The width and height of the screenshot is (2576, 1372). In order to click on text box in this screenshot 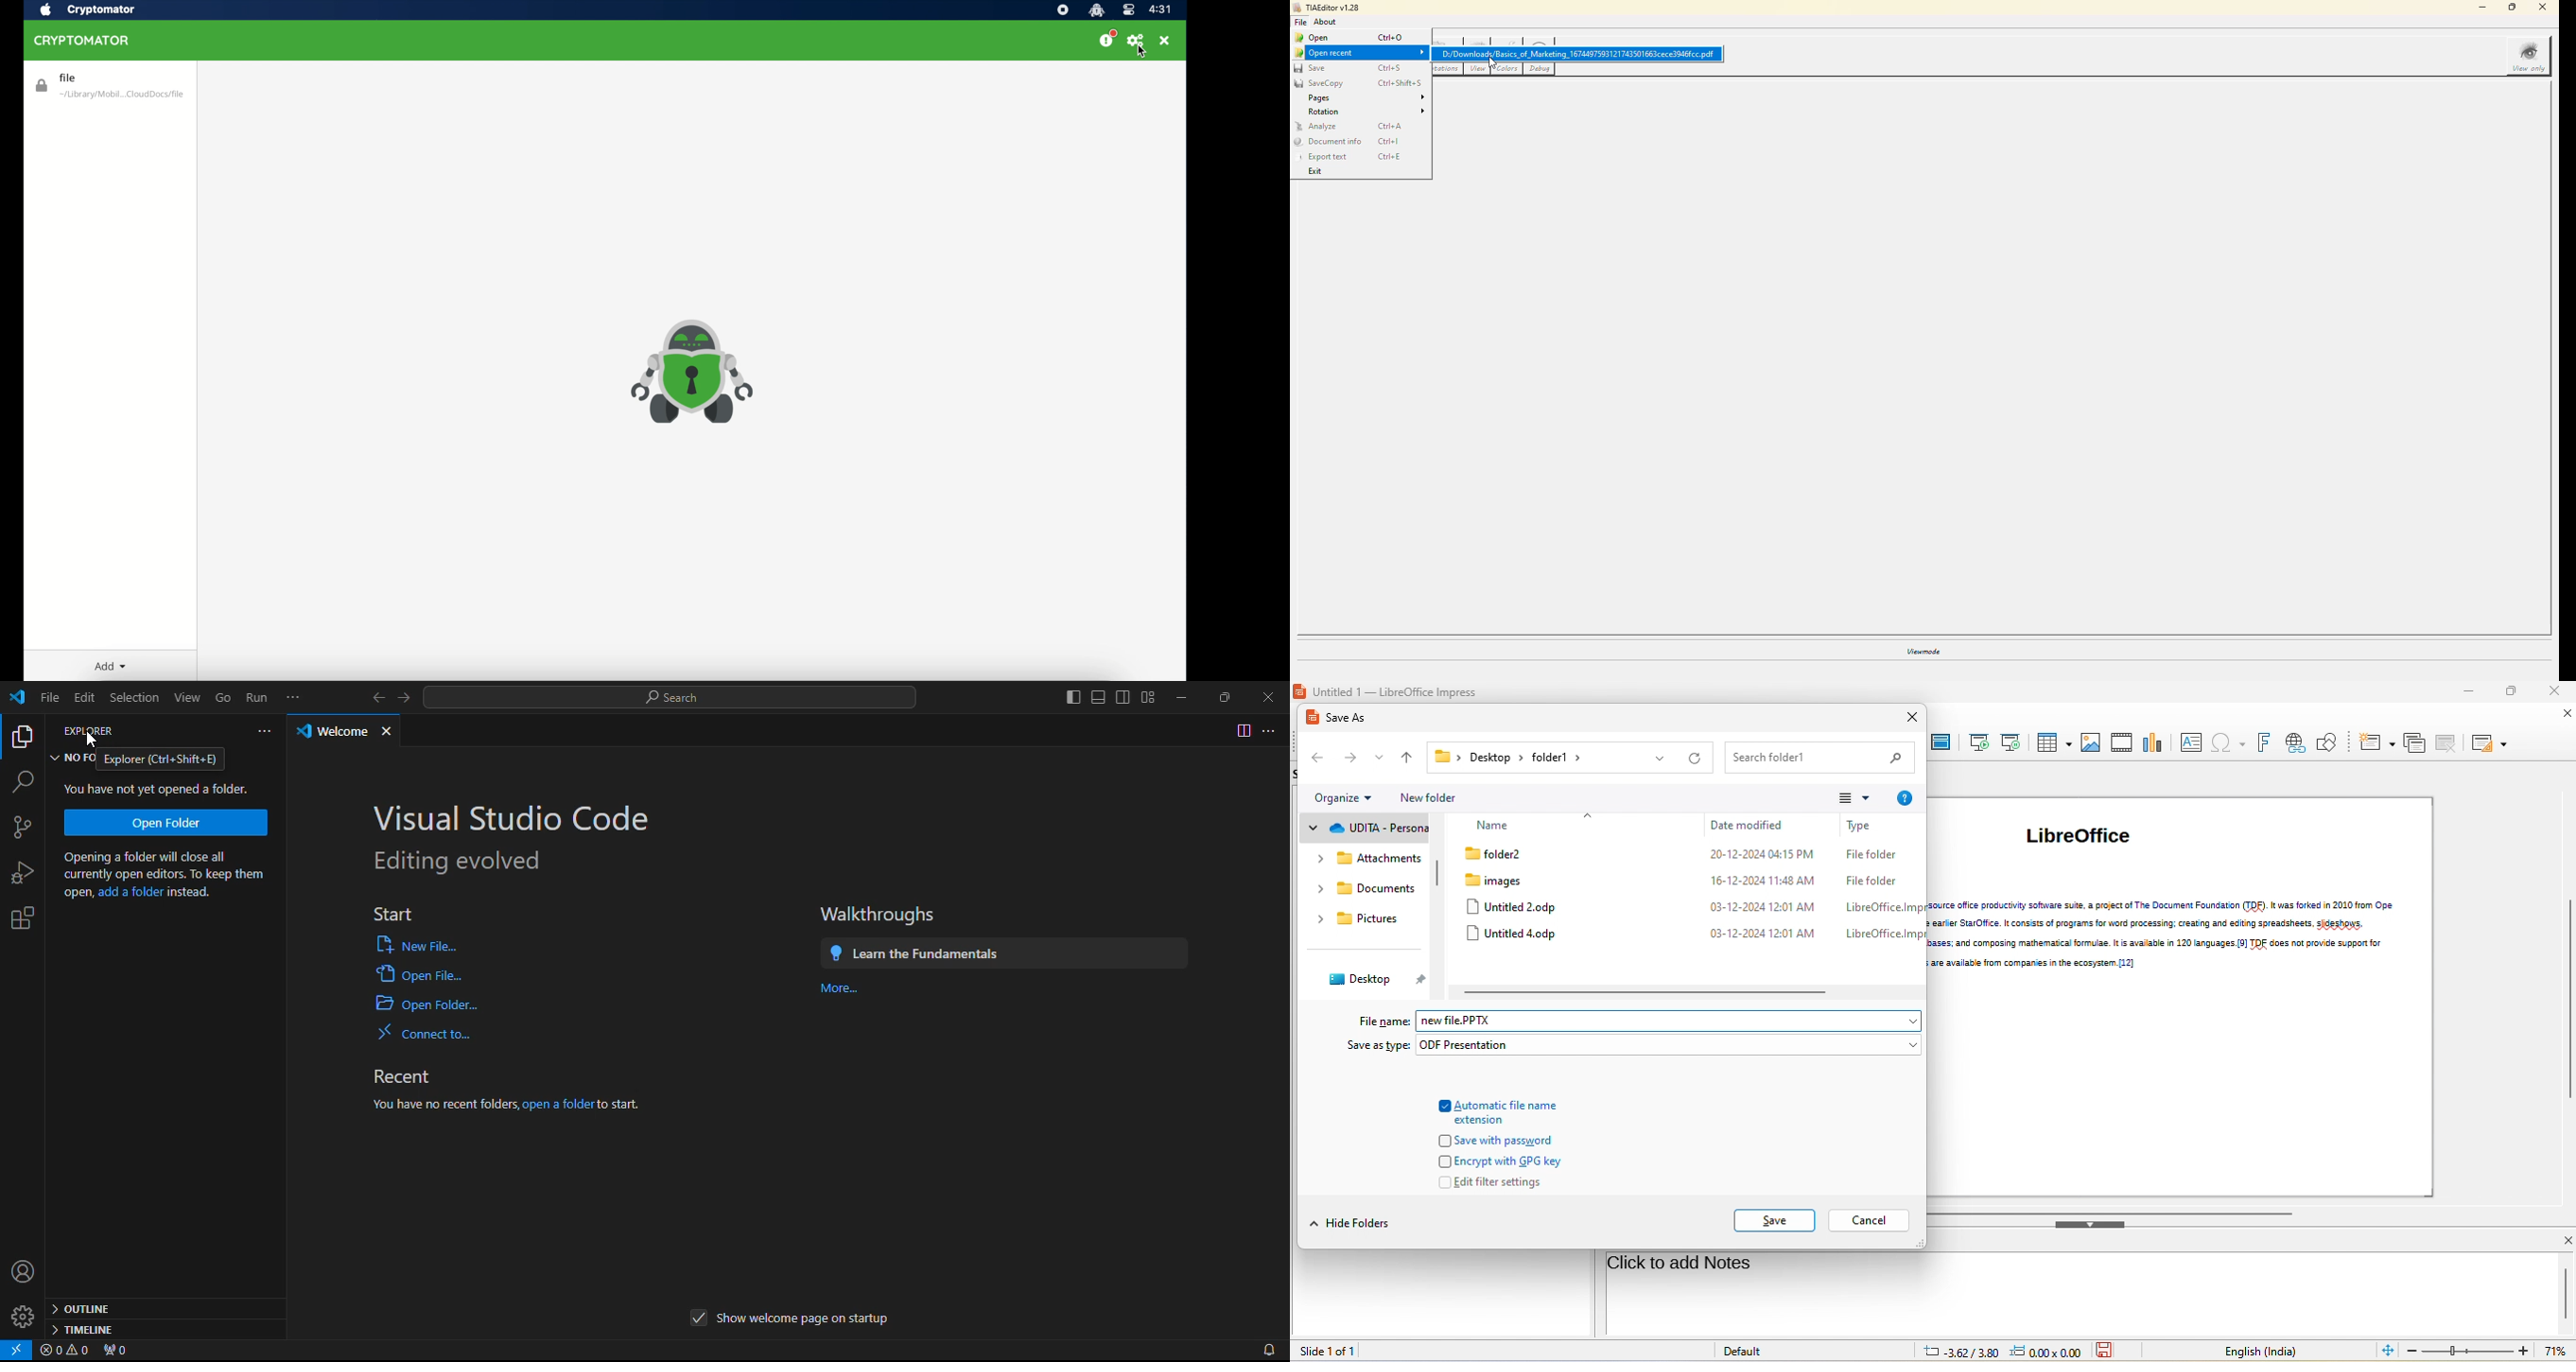, I will do `click(2191, 744)`.